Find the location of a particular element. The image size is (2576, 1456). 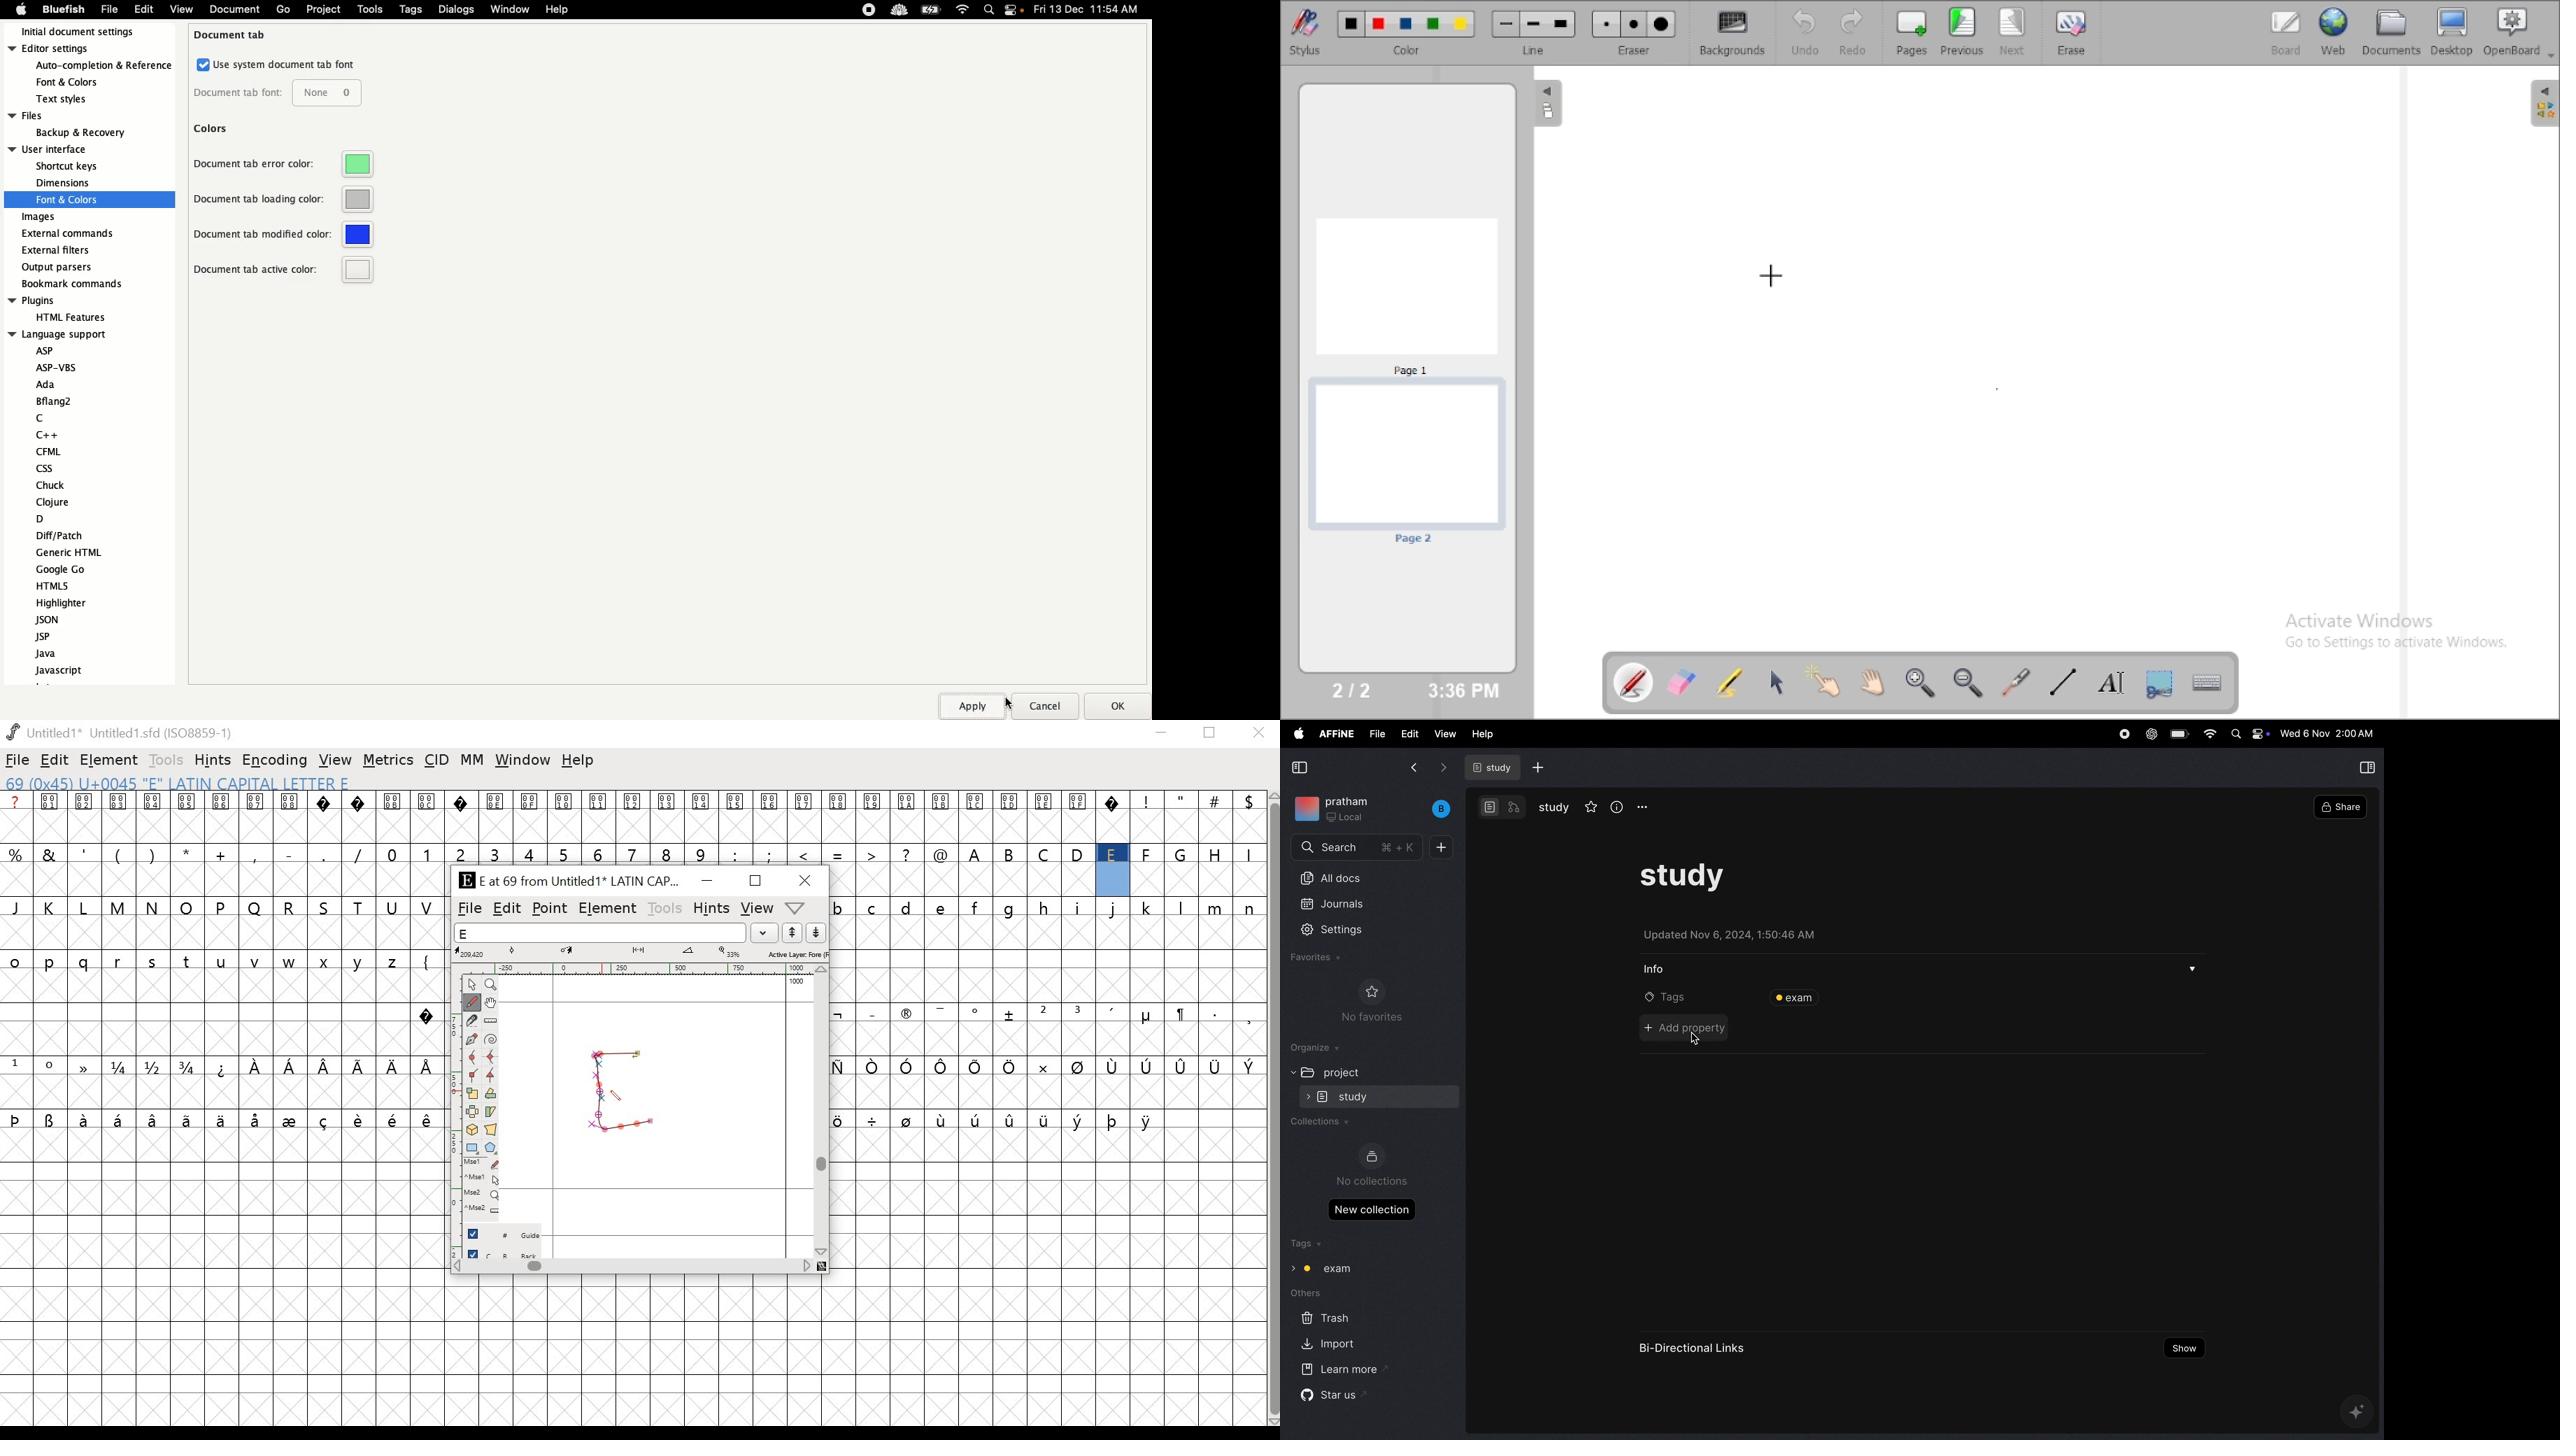

empty cells is located at coordinates (631, 829).